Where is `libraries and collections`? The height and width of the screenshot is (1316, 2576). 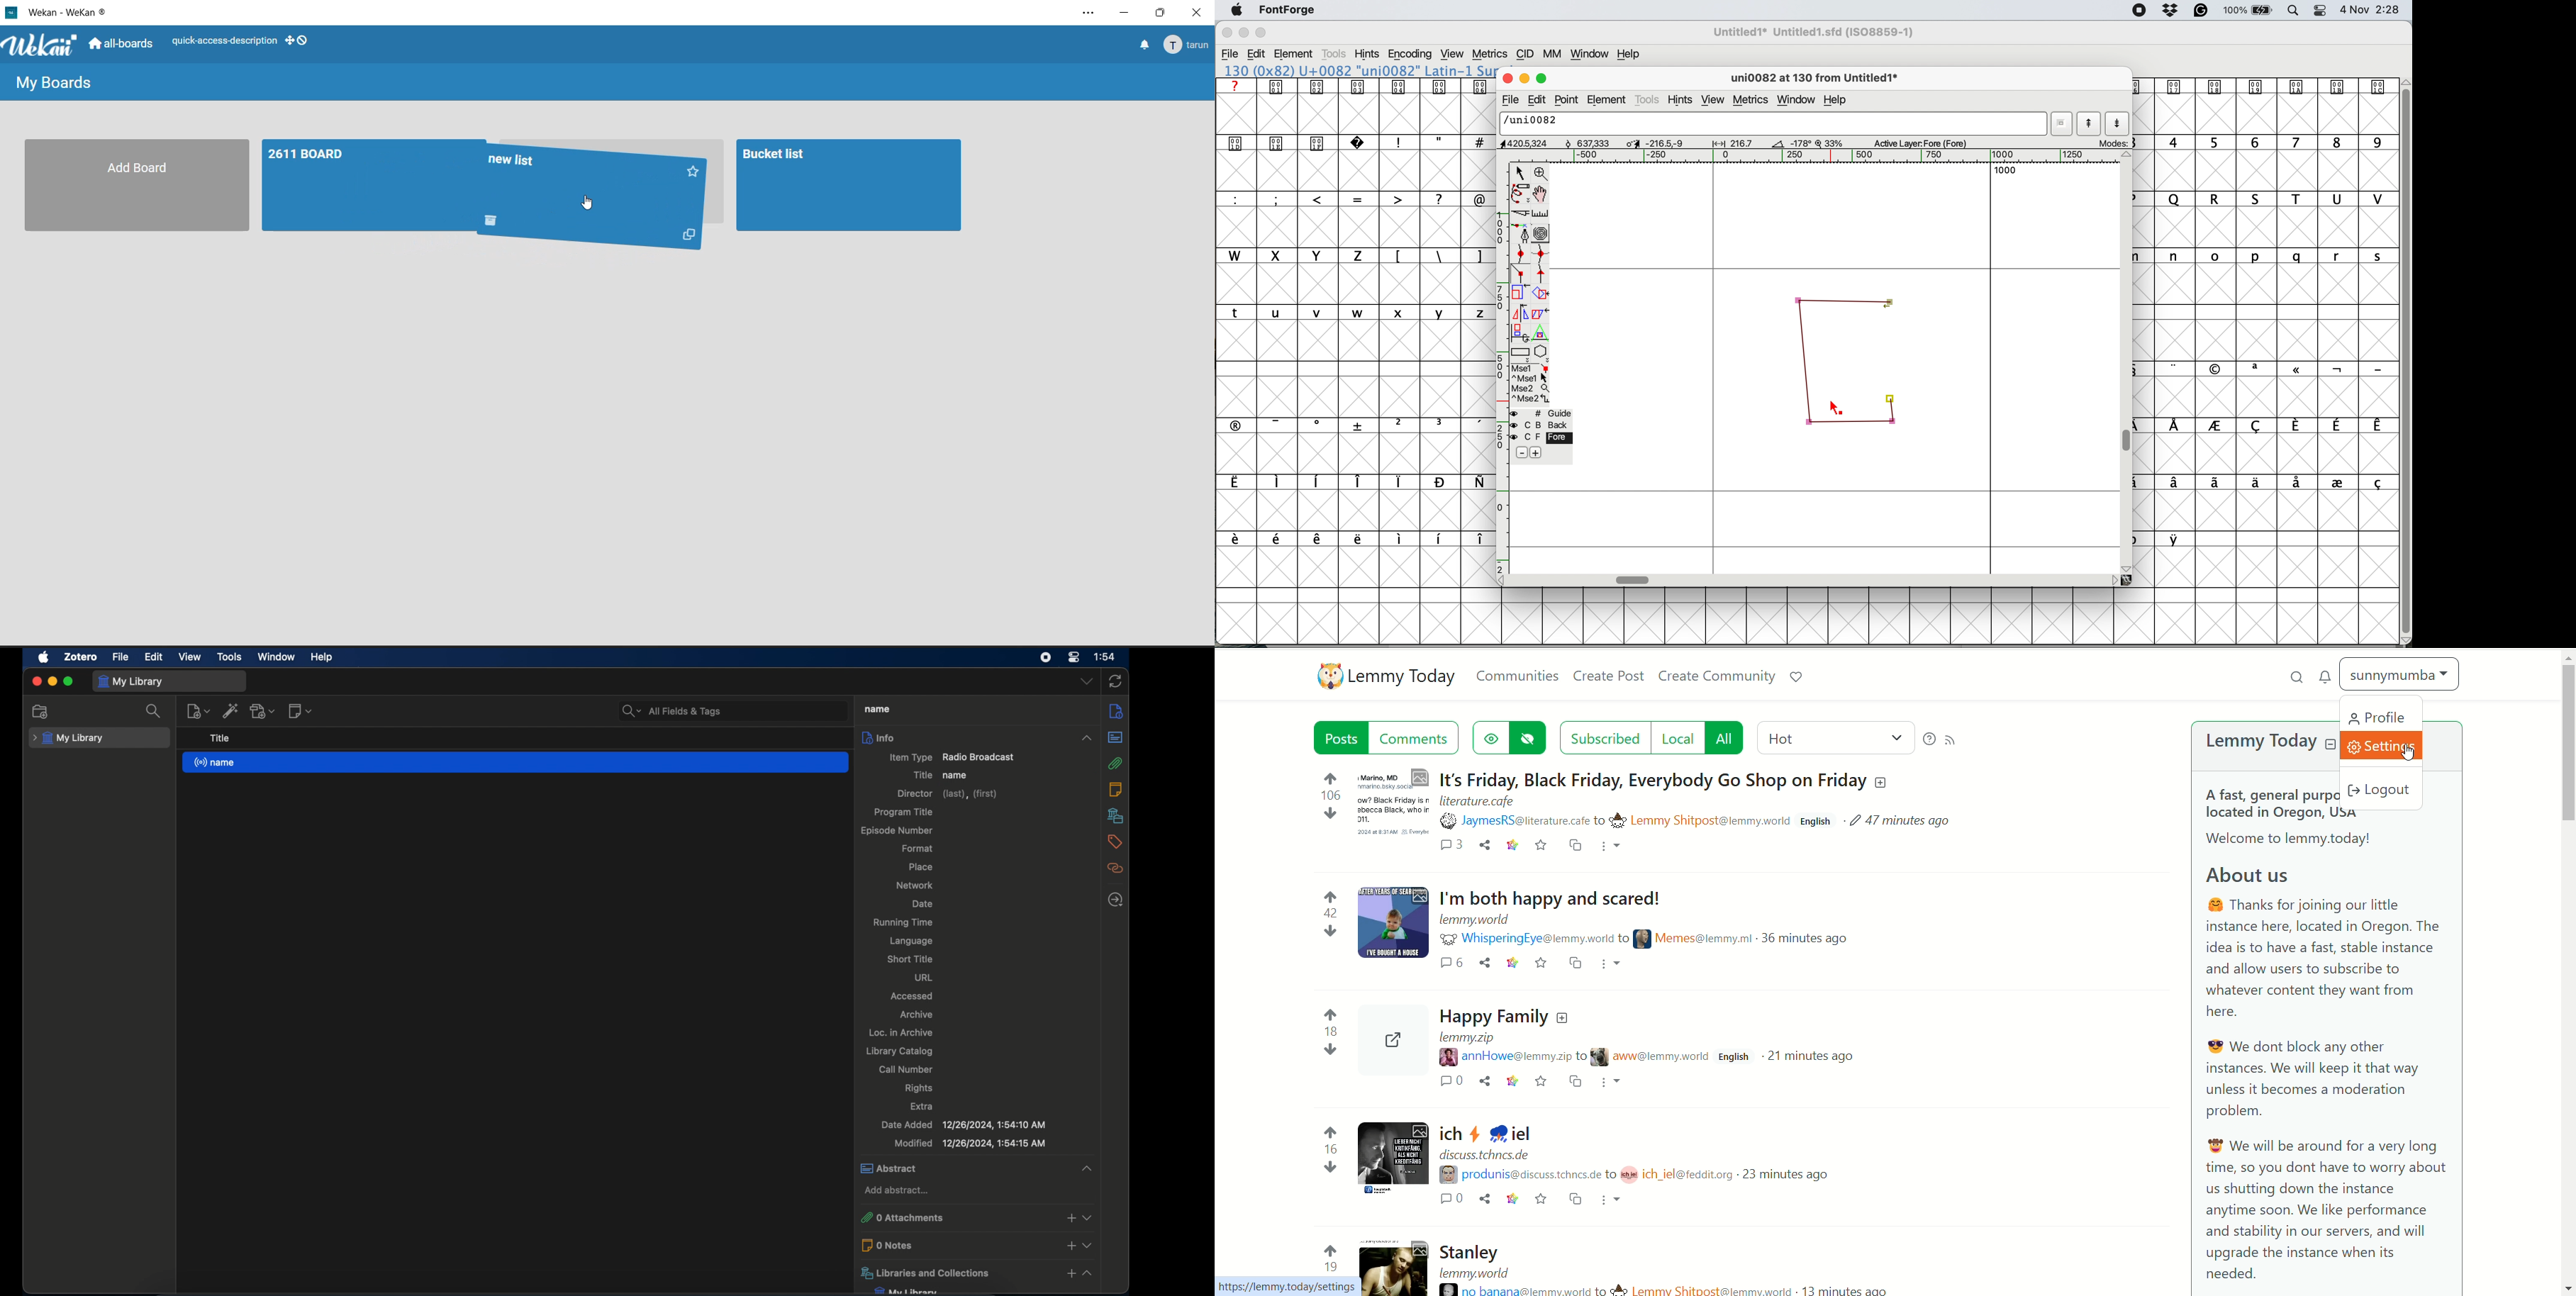 libraries and collections is located at coordinates (976, 1273).